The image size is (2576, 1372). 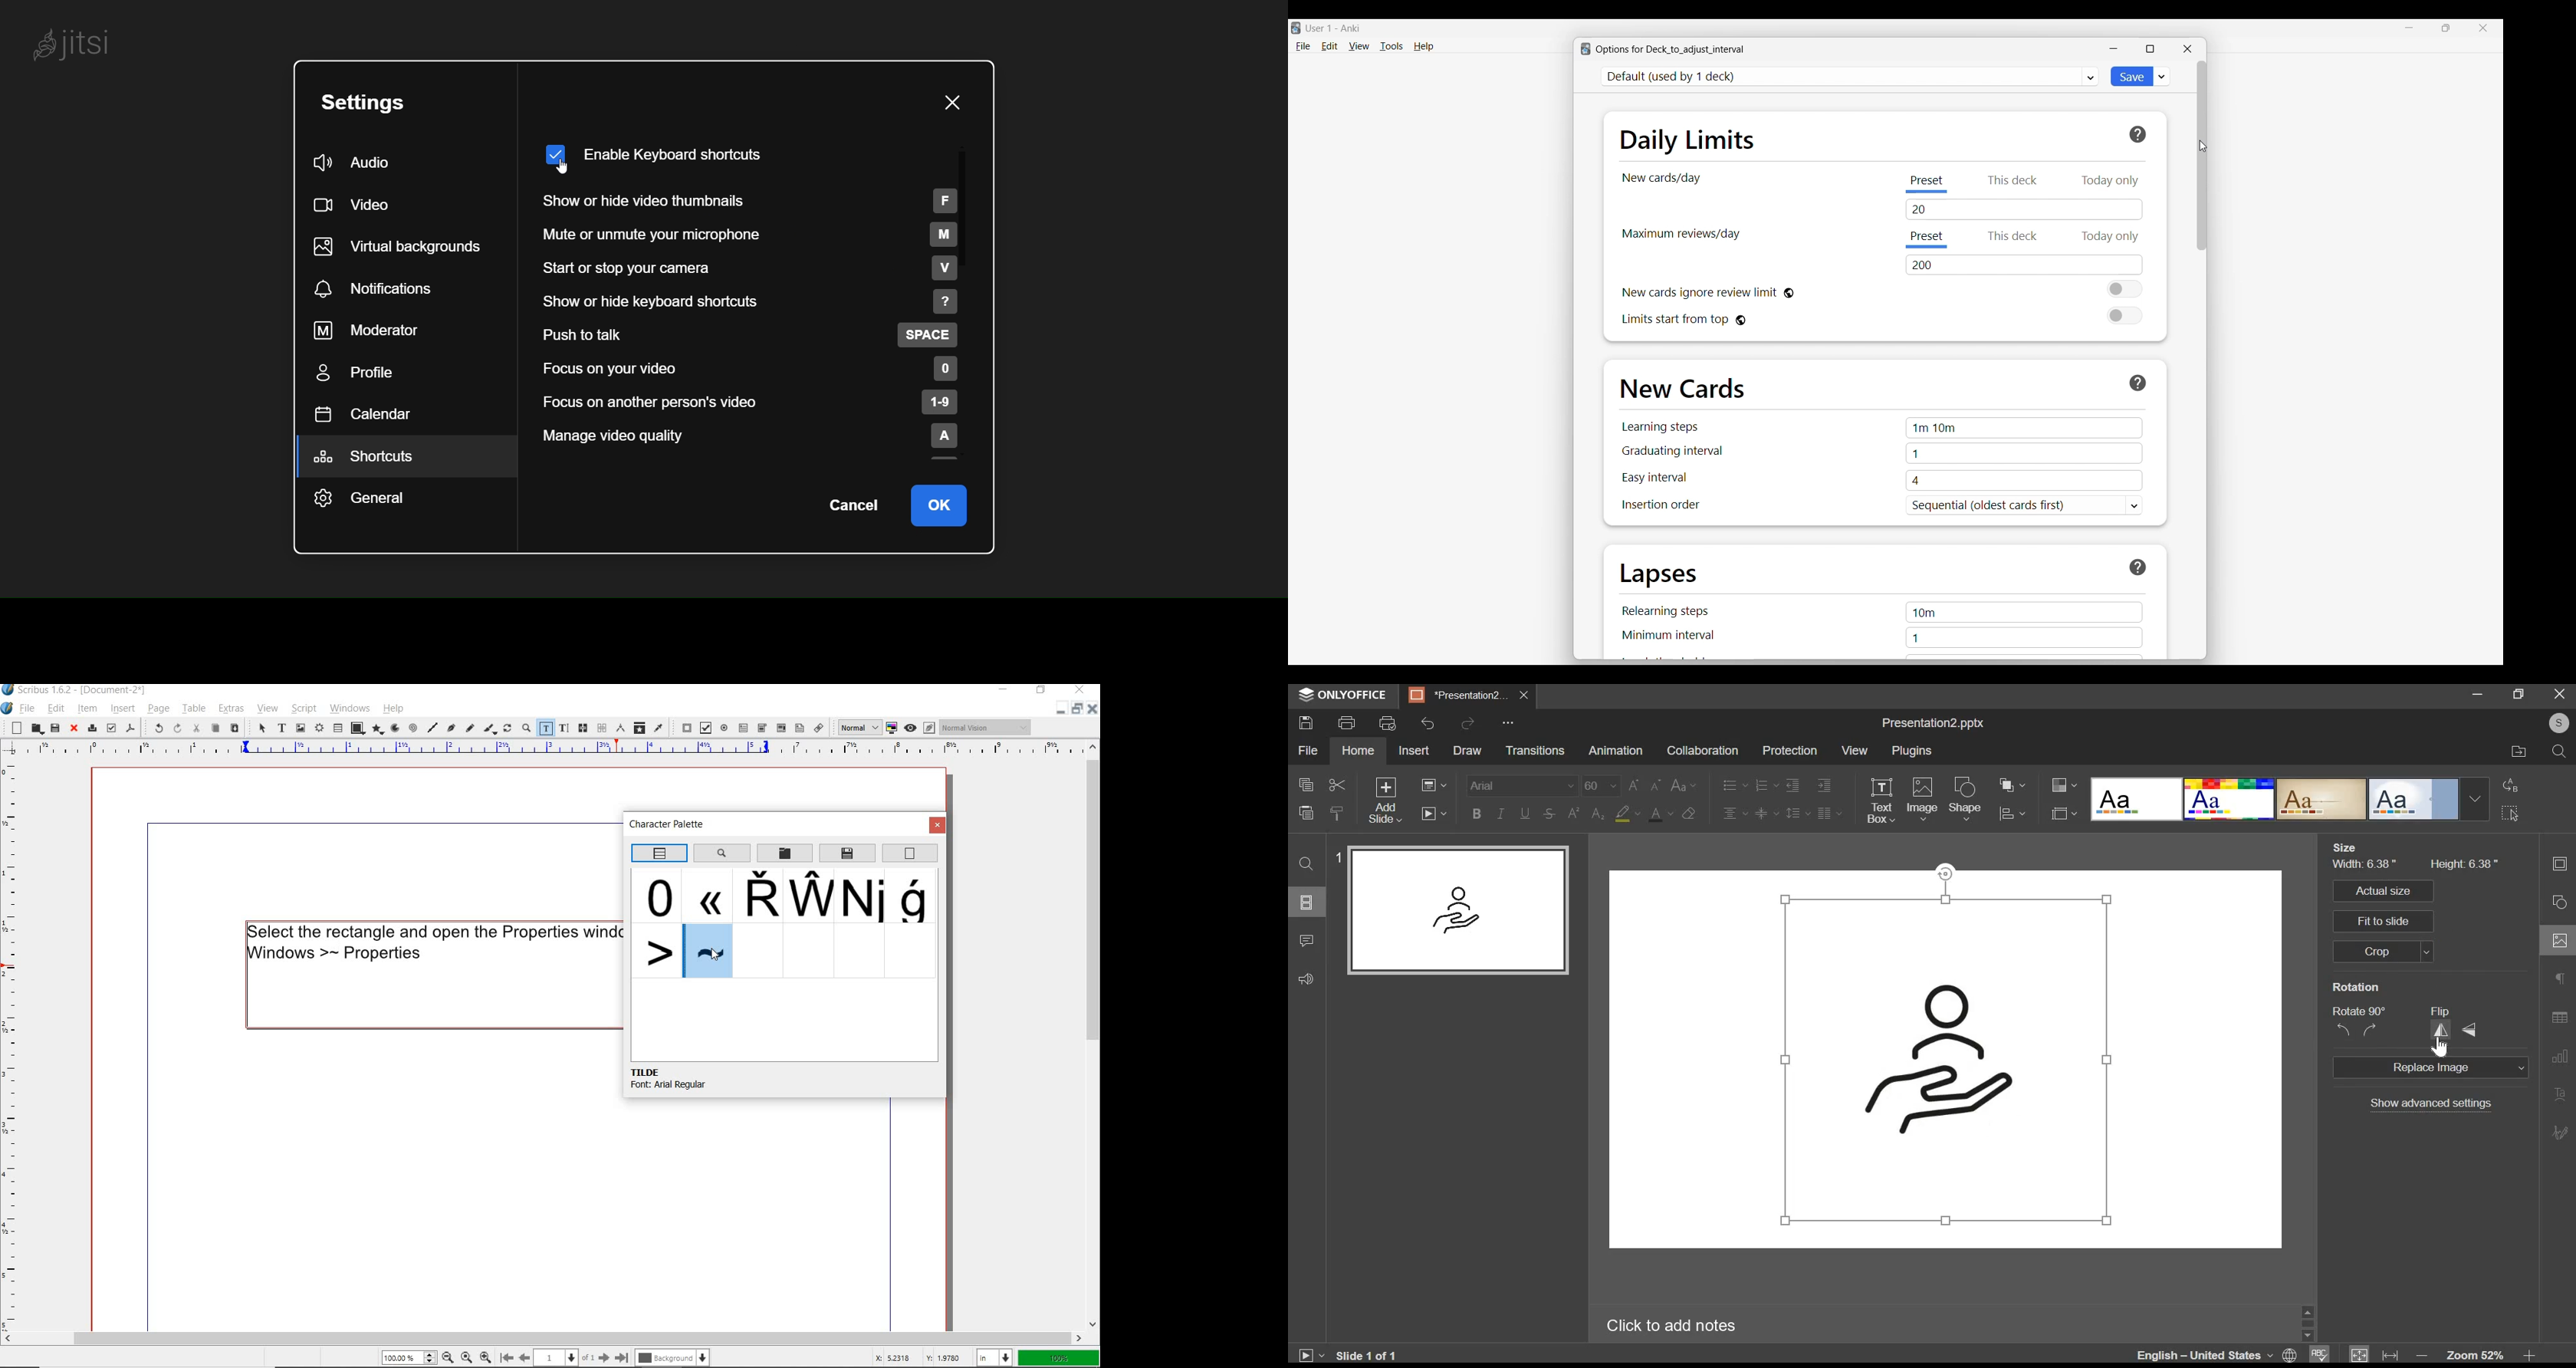 What do you see at coordinates (507, 729) in the screenshot?
I see `rotate item` at bounding box center [507, 729].